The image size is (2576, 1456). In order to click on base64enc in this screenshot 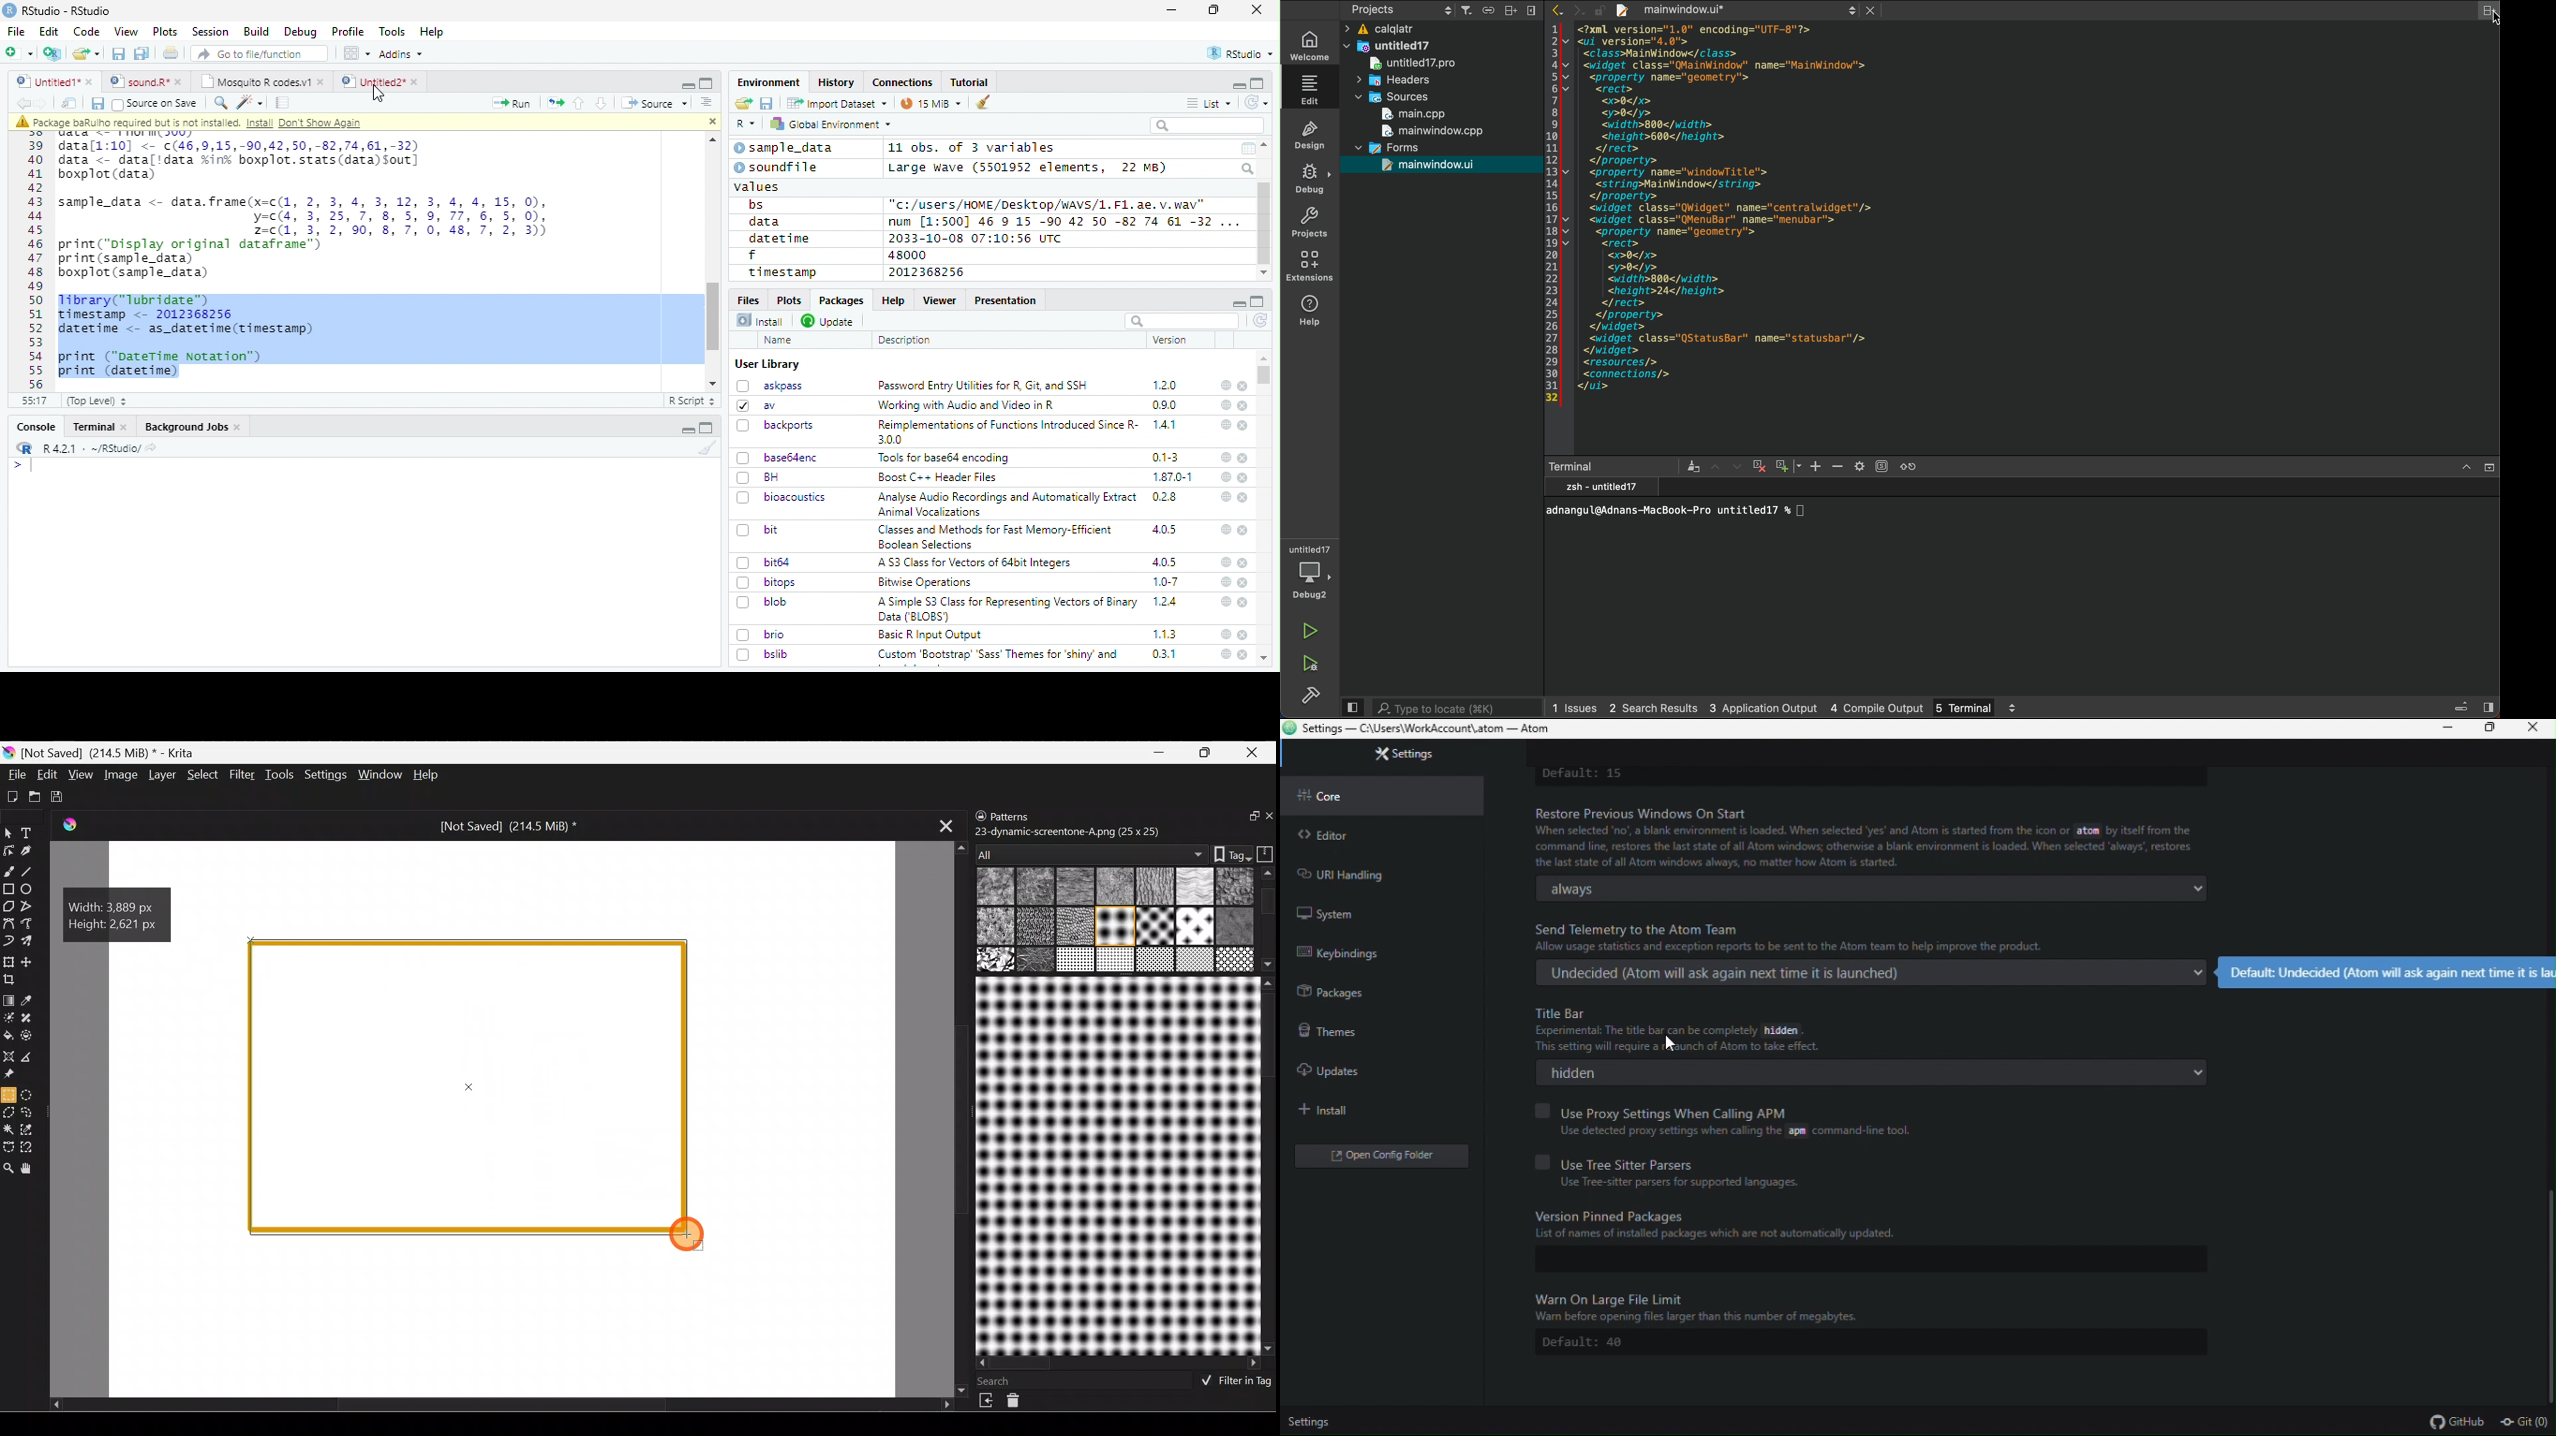, I will do `click(778, 457)`.